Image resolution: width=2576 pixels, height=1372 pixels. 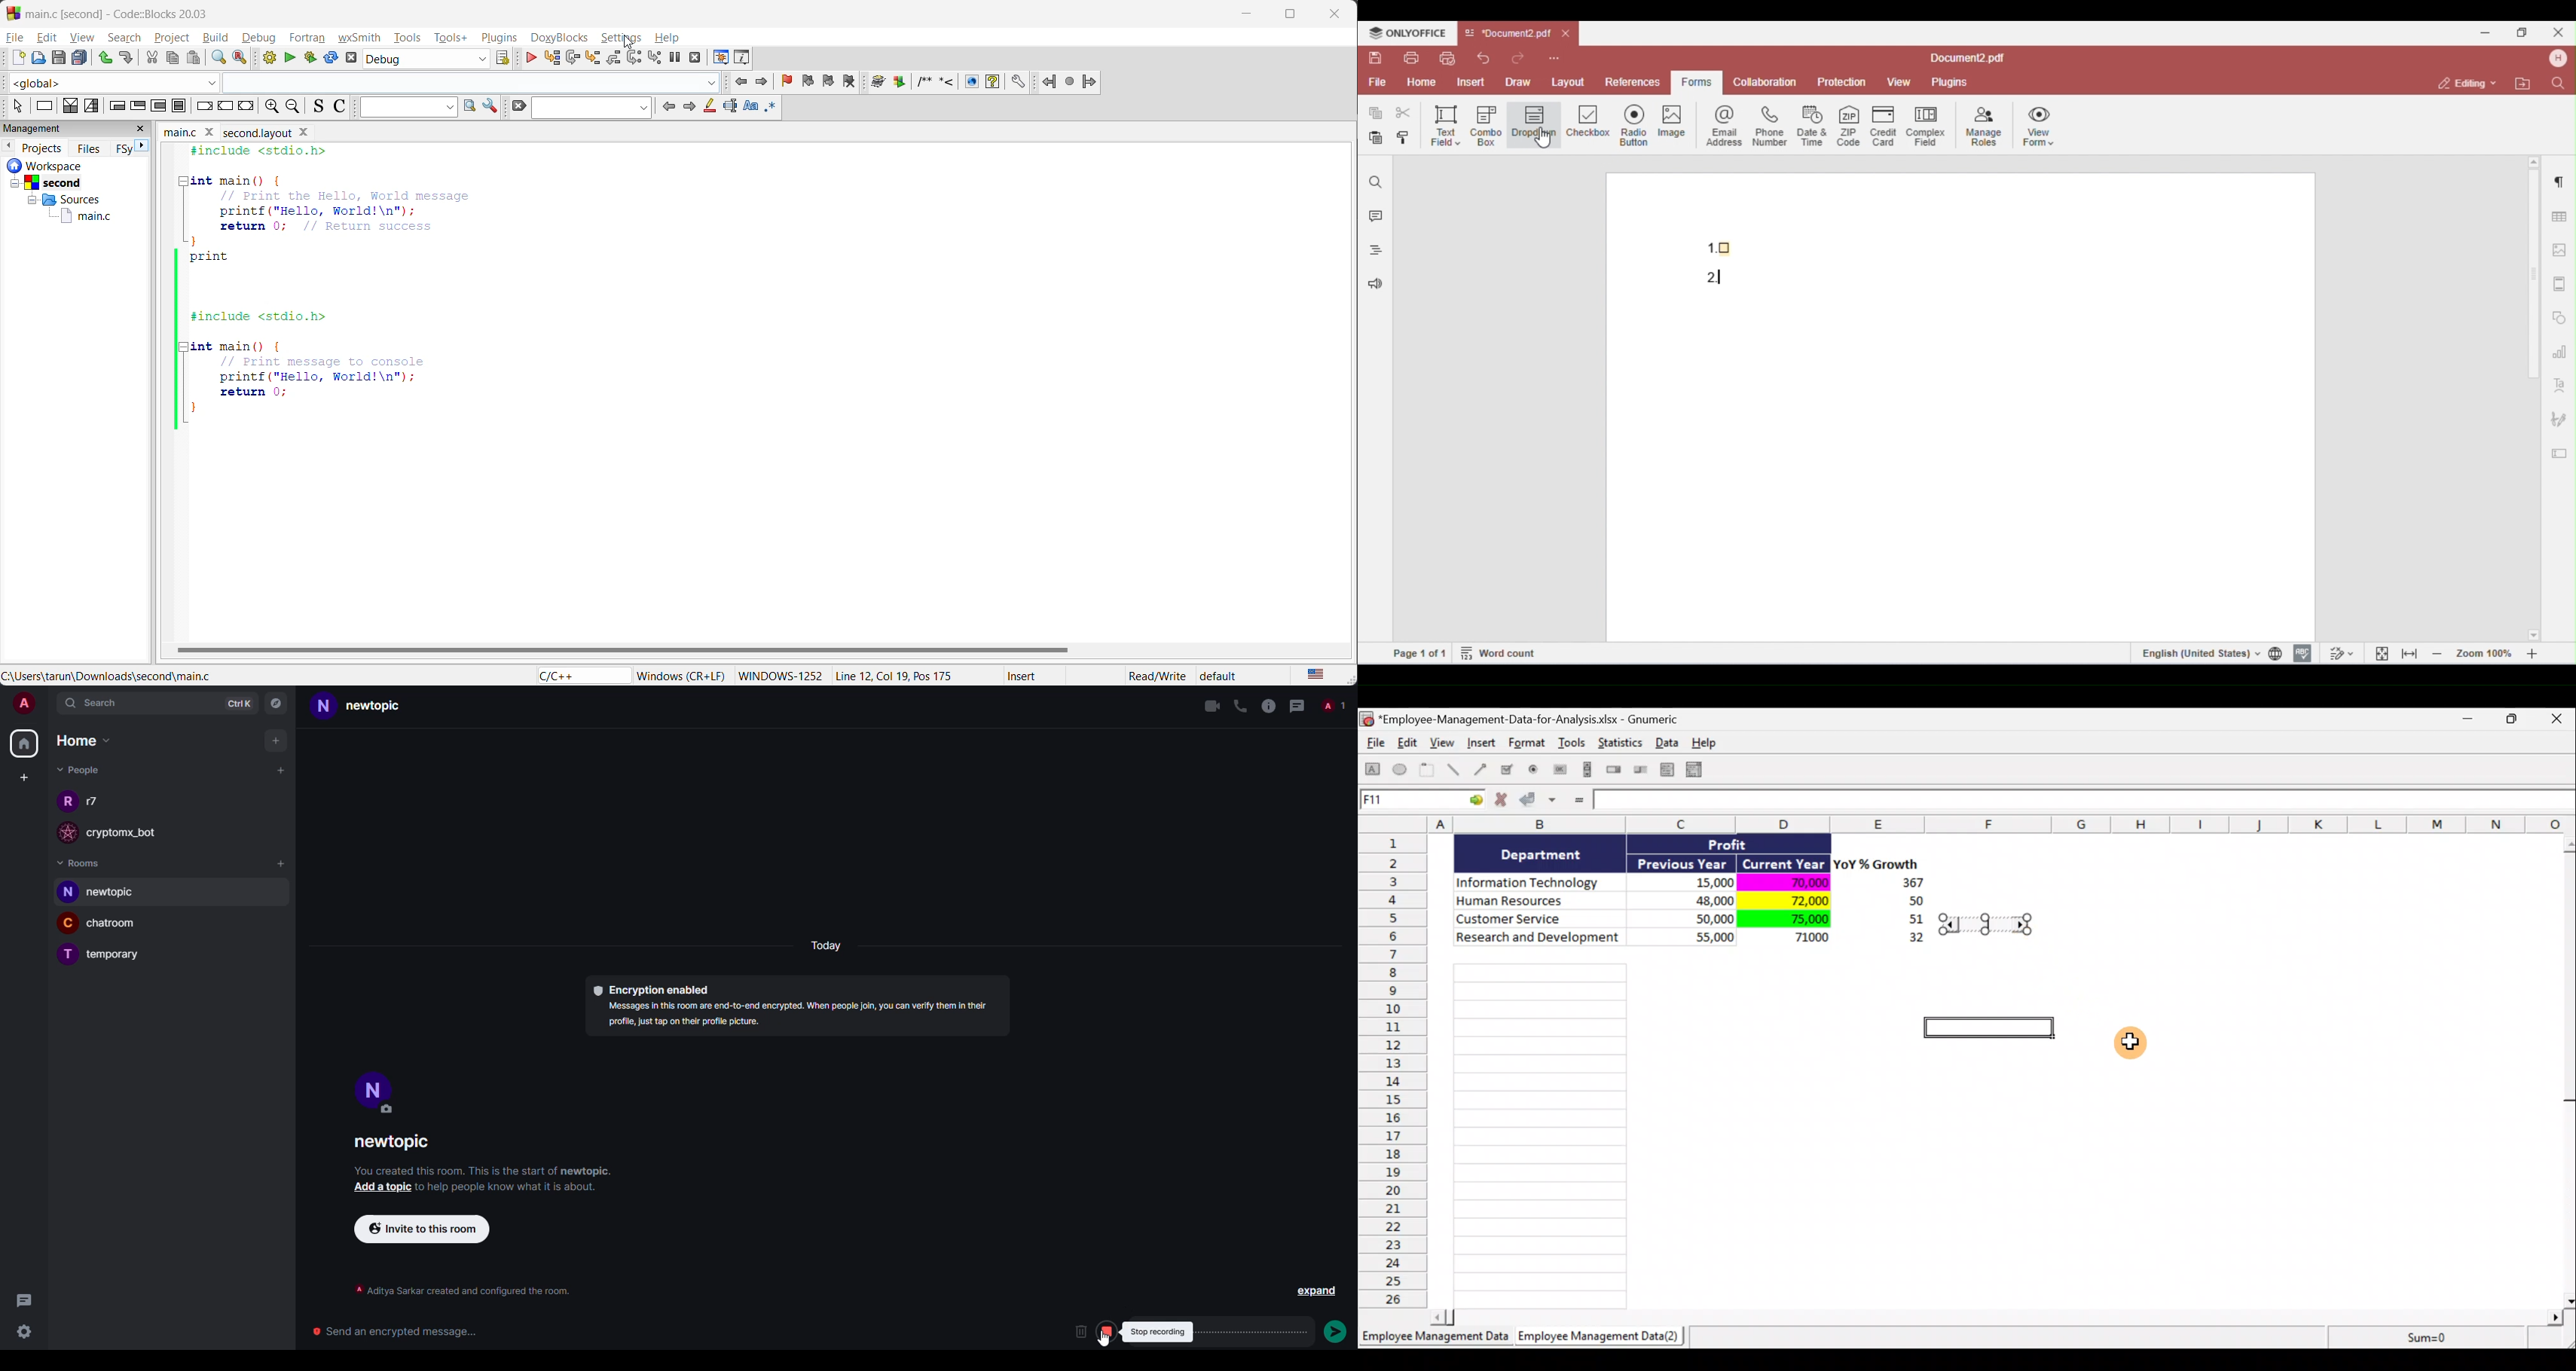 I want to click on ctrlK, so click(x=238, y=705).